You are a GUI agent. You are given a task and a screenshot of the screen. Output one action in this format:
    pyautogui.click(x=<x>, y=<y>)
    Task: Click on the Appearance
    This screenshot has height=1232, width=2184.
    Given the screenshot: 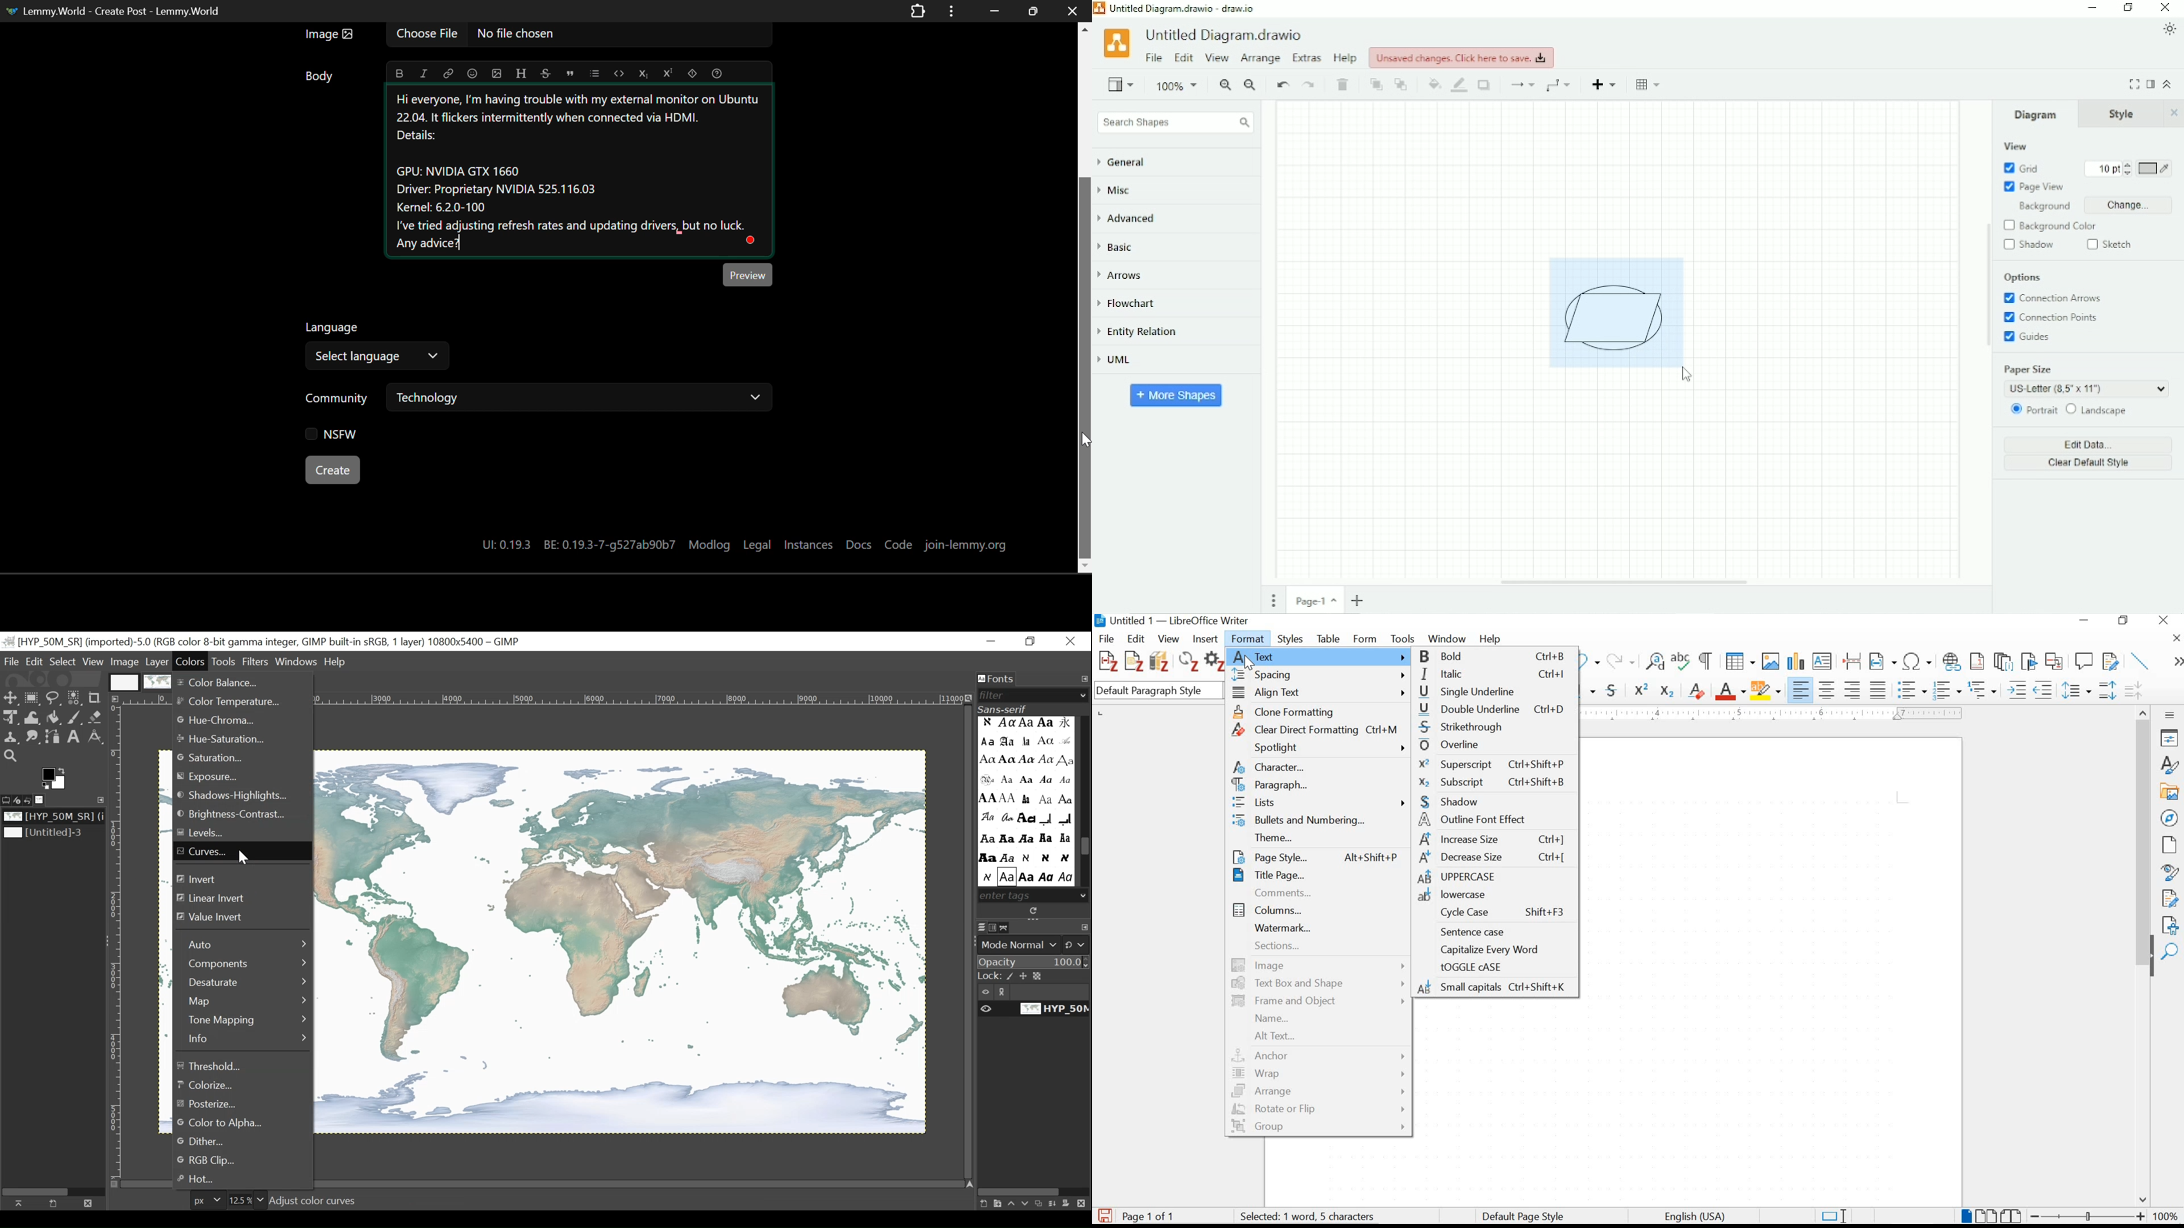 What is the action you would take?
    pyautogui.click(x=2170, y=29)
    